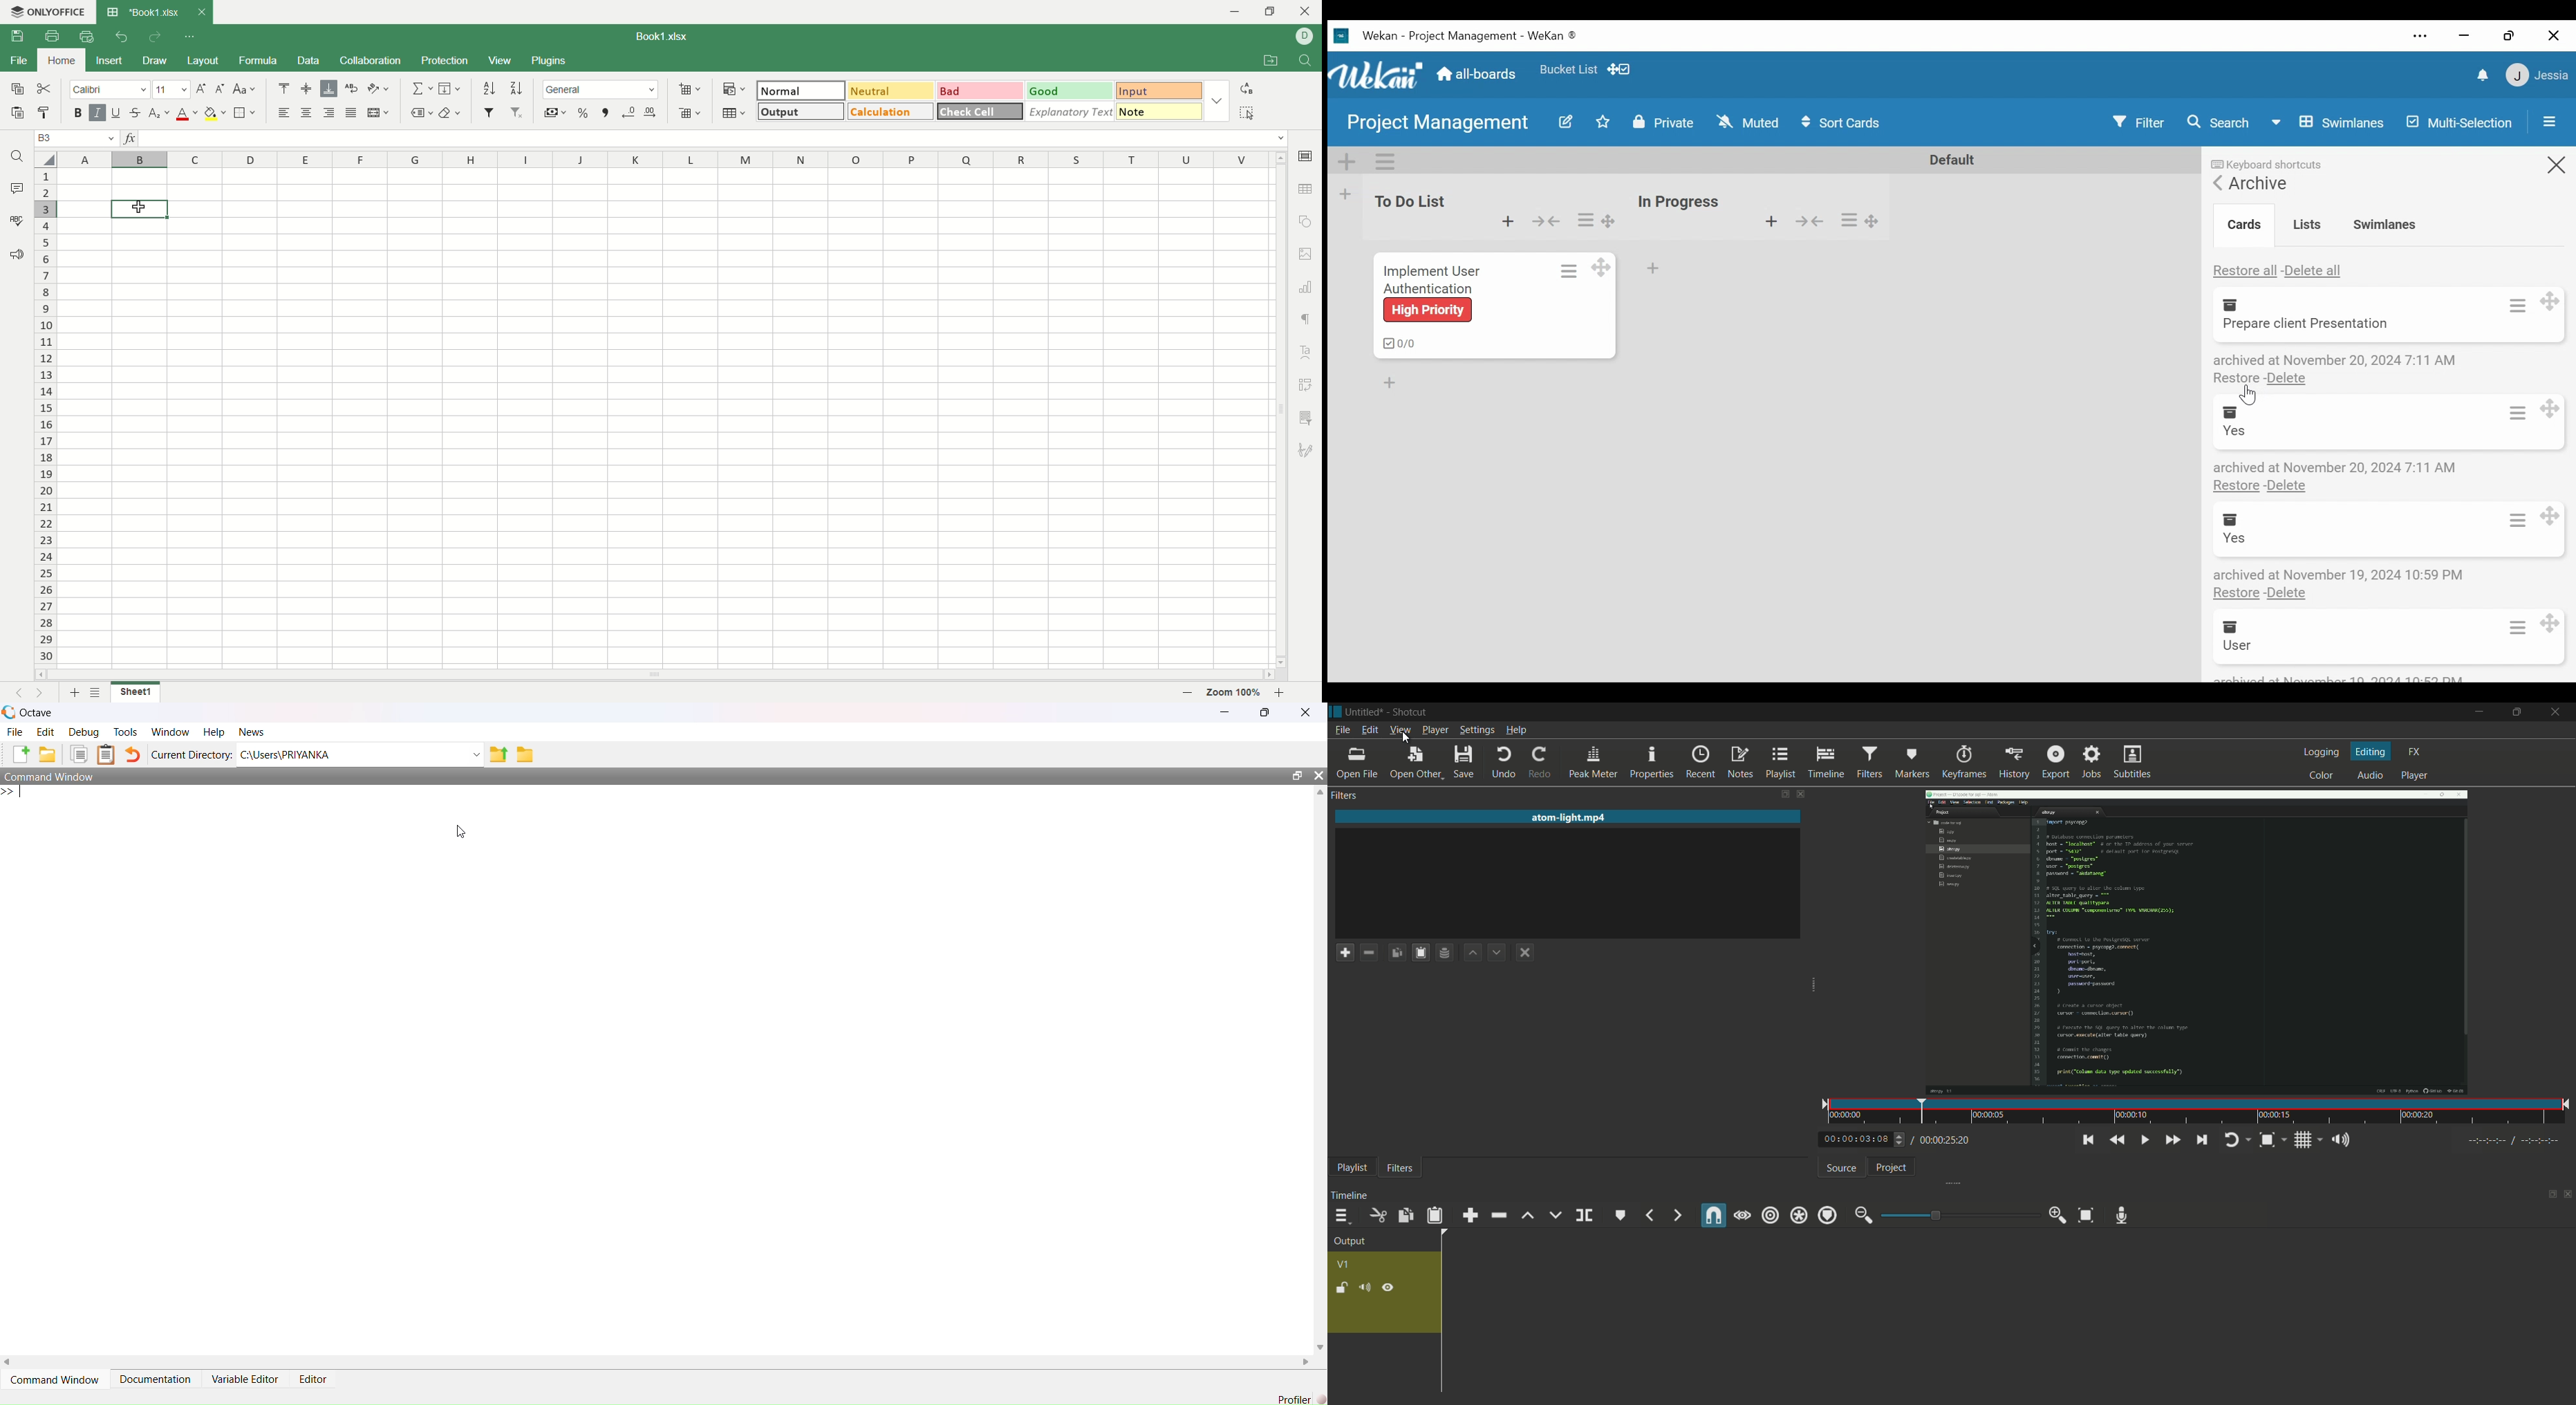  Describe the element at coordinates (2336, 466) in the screenshot. I see `Archive details` at that location.